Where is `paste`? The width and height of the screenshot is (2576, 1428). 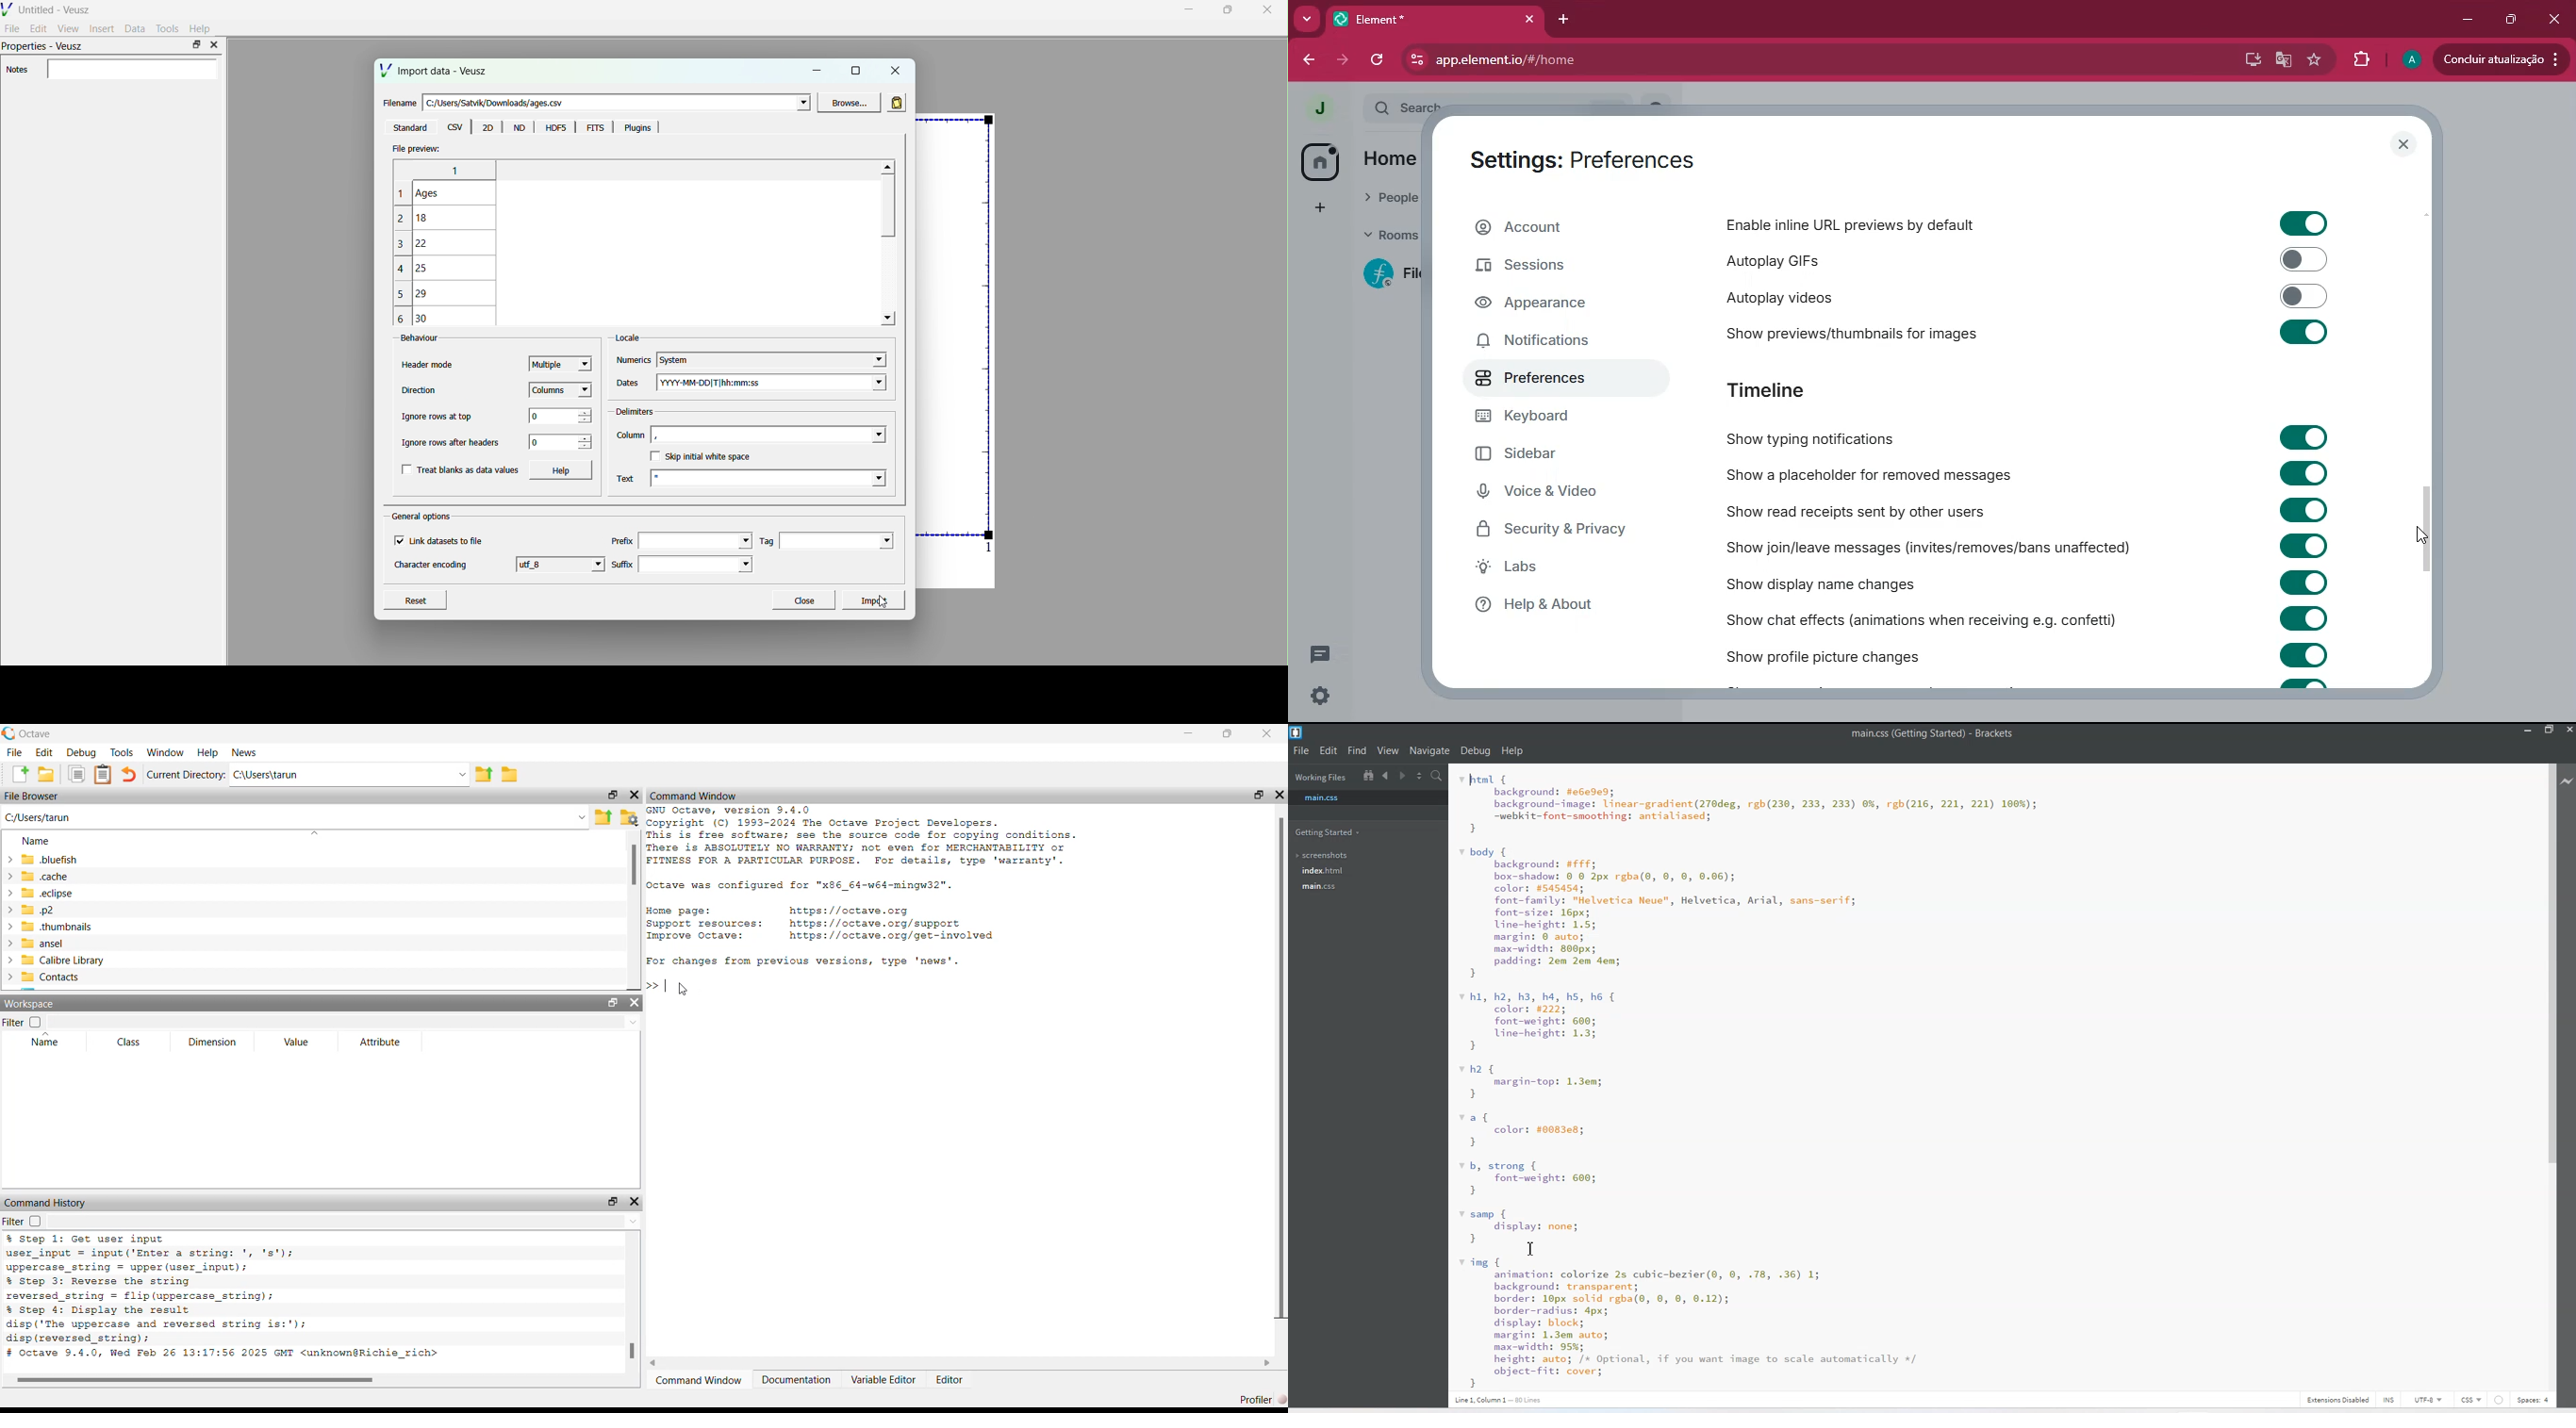 paste is located at coordinates (103, 775).